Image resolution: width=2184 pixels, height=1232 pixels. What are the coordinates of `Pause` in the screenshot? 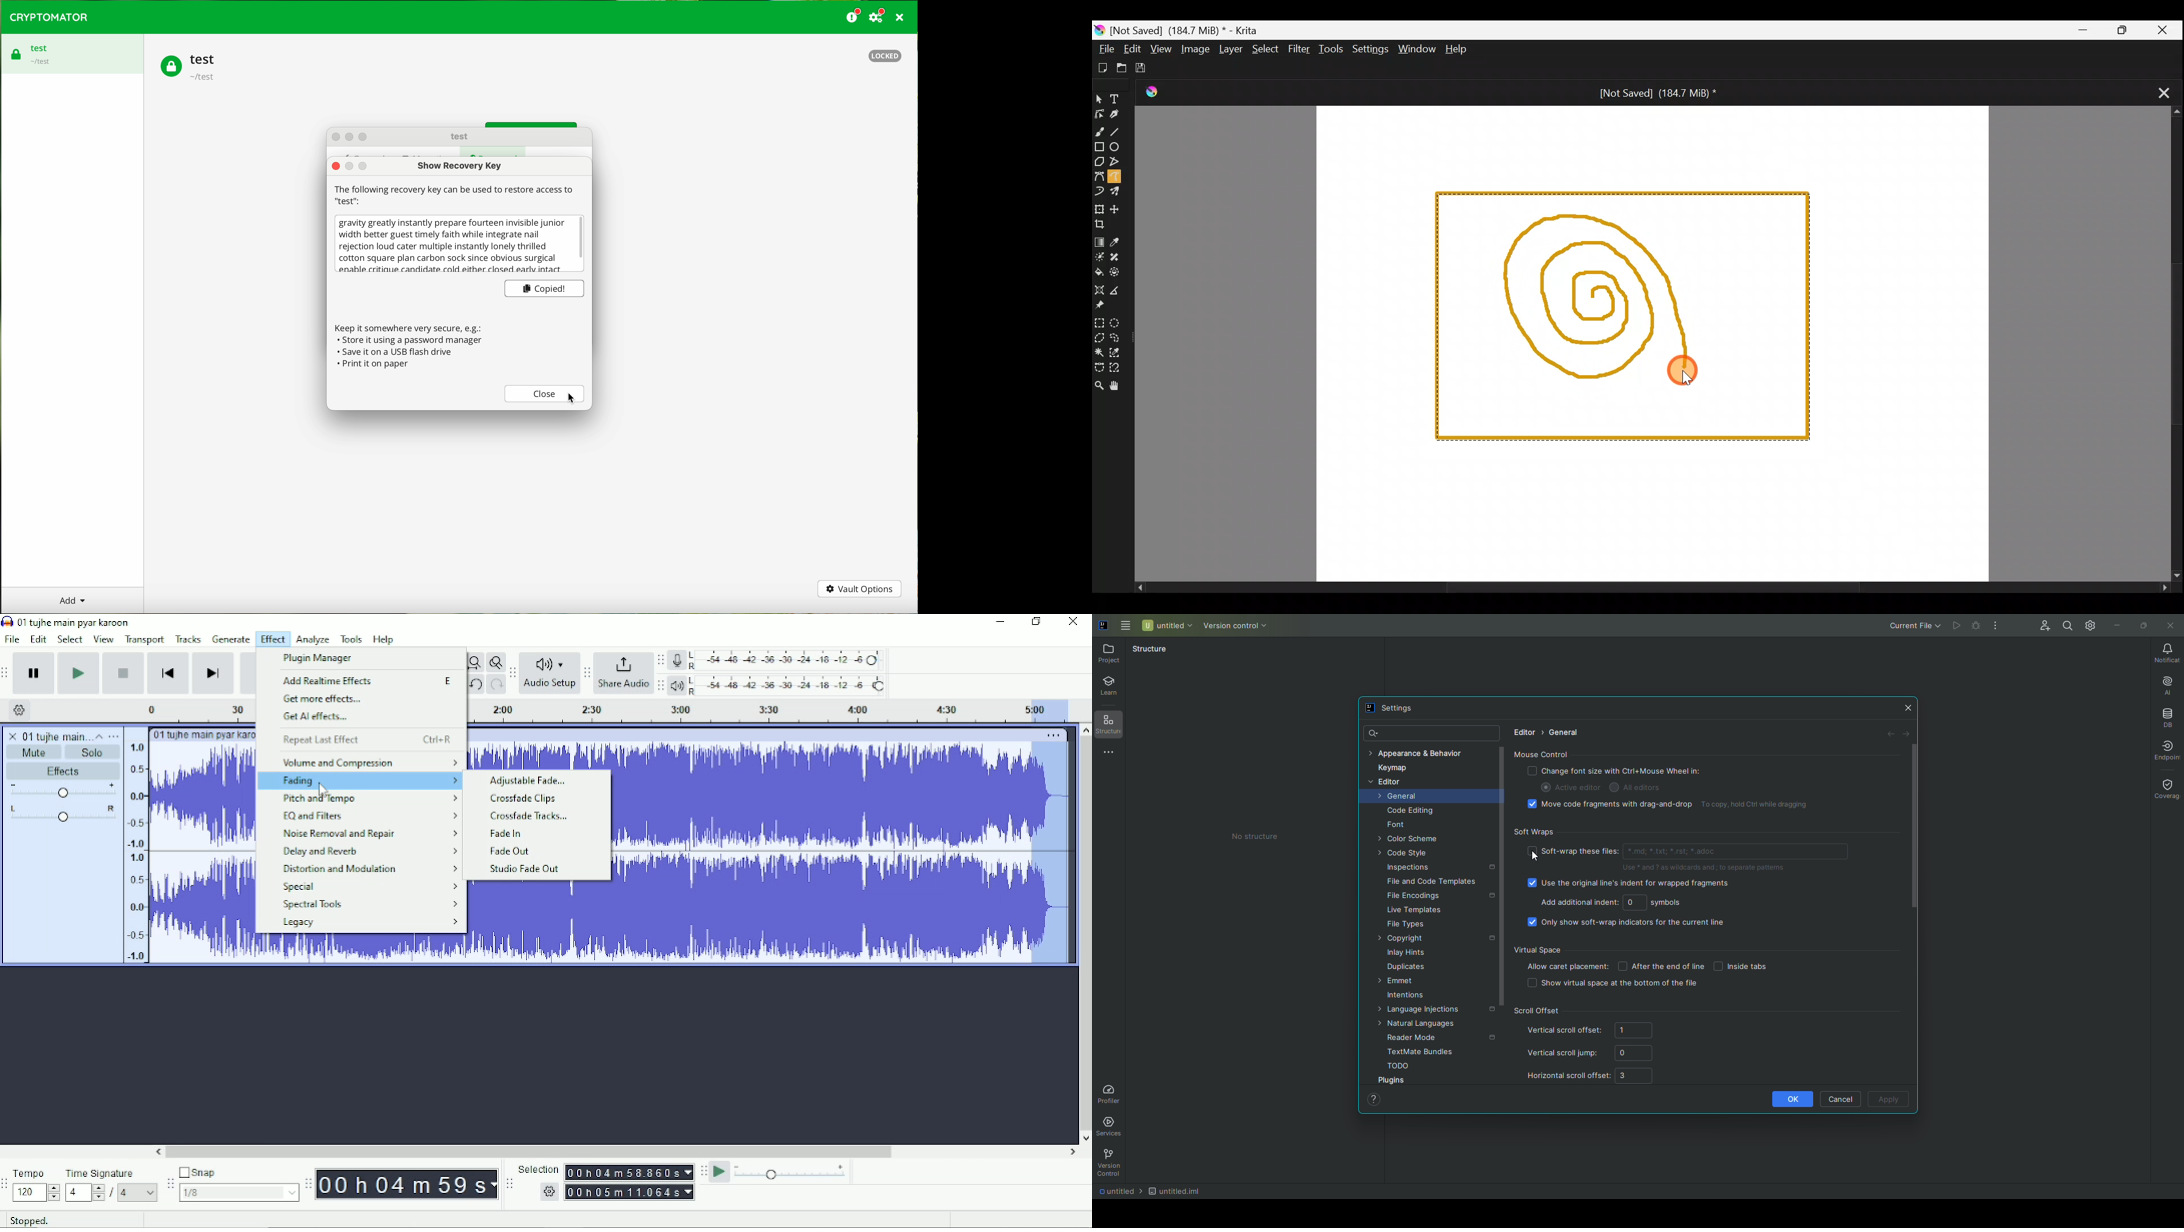 It's located at (34, 673).